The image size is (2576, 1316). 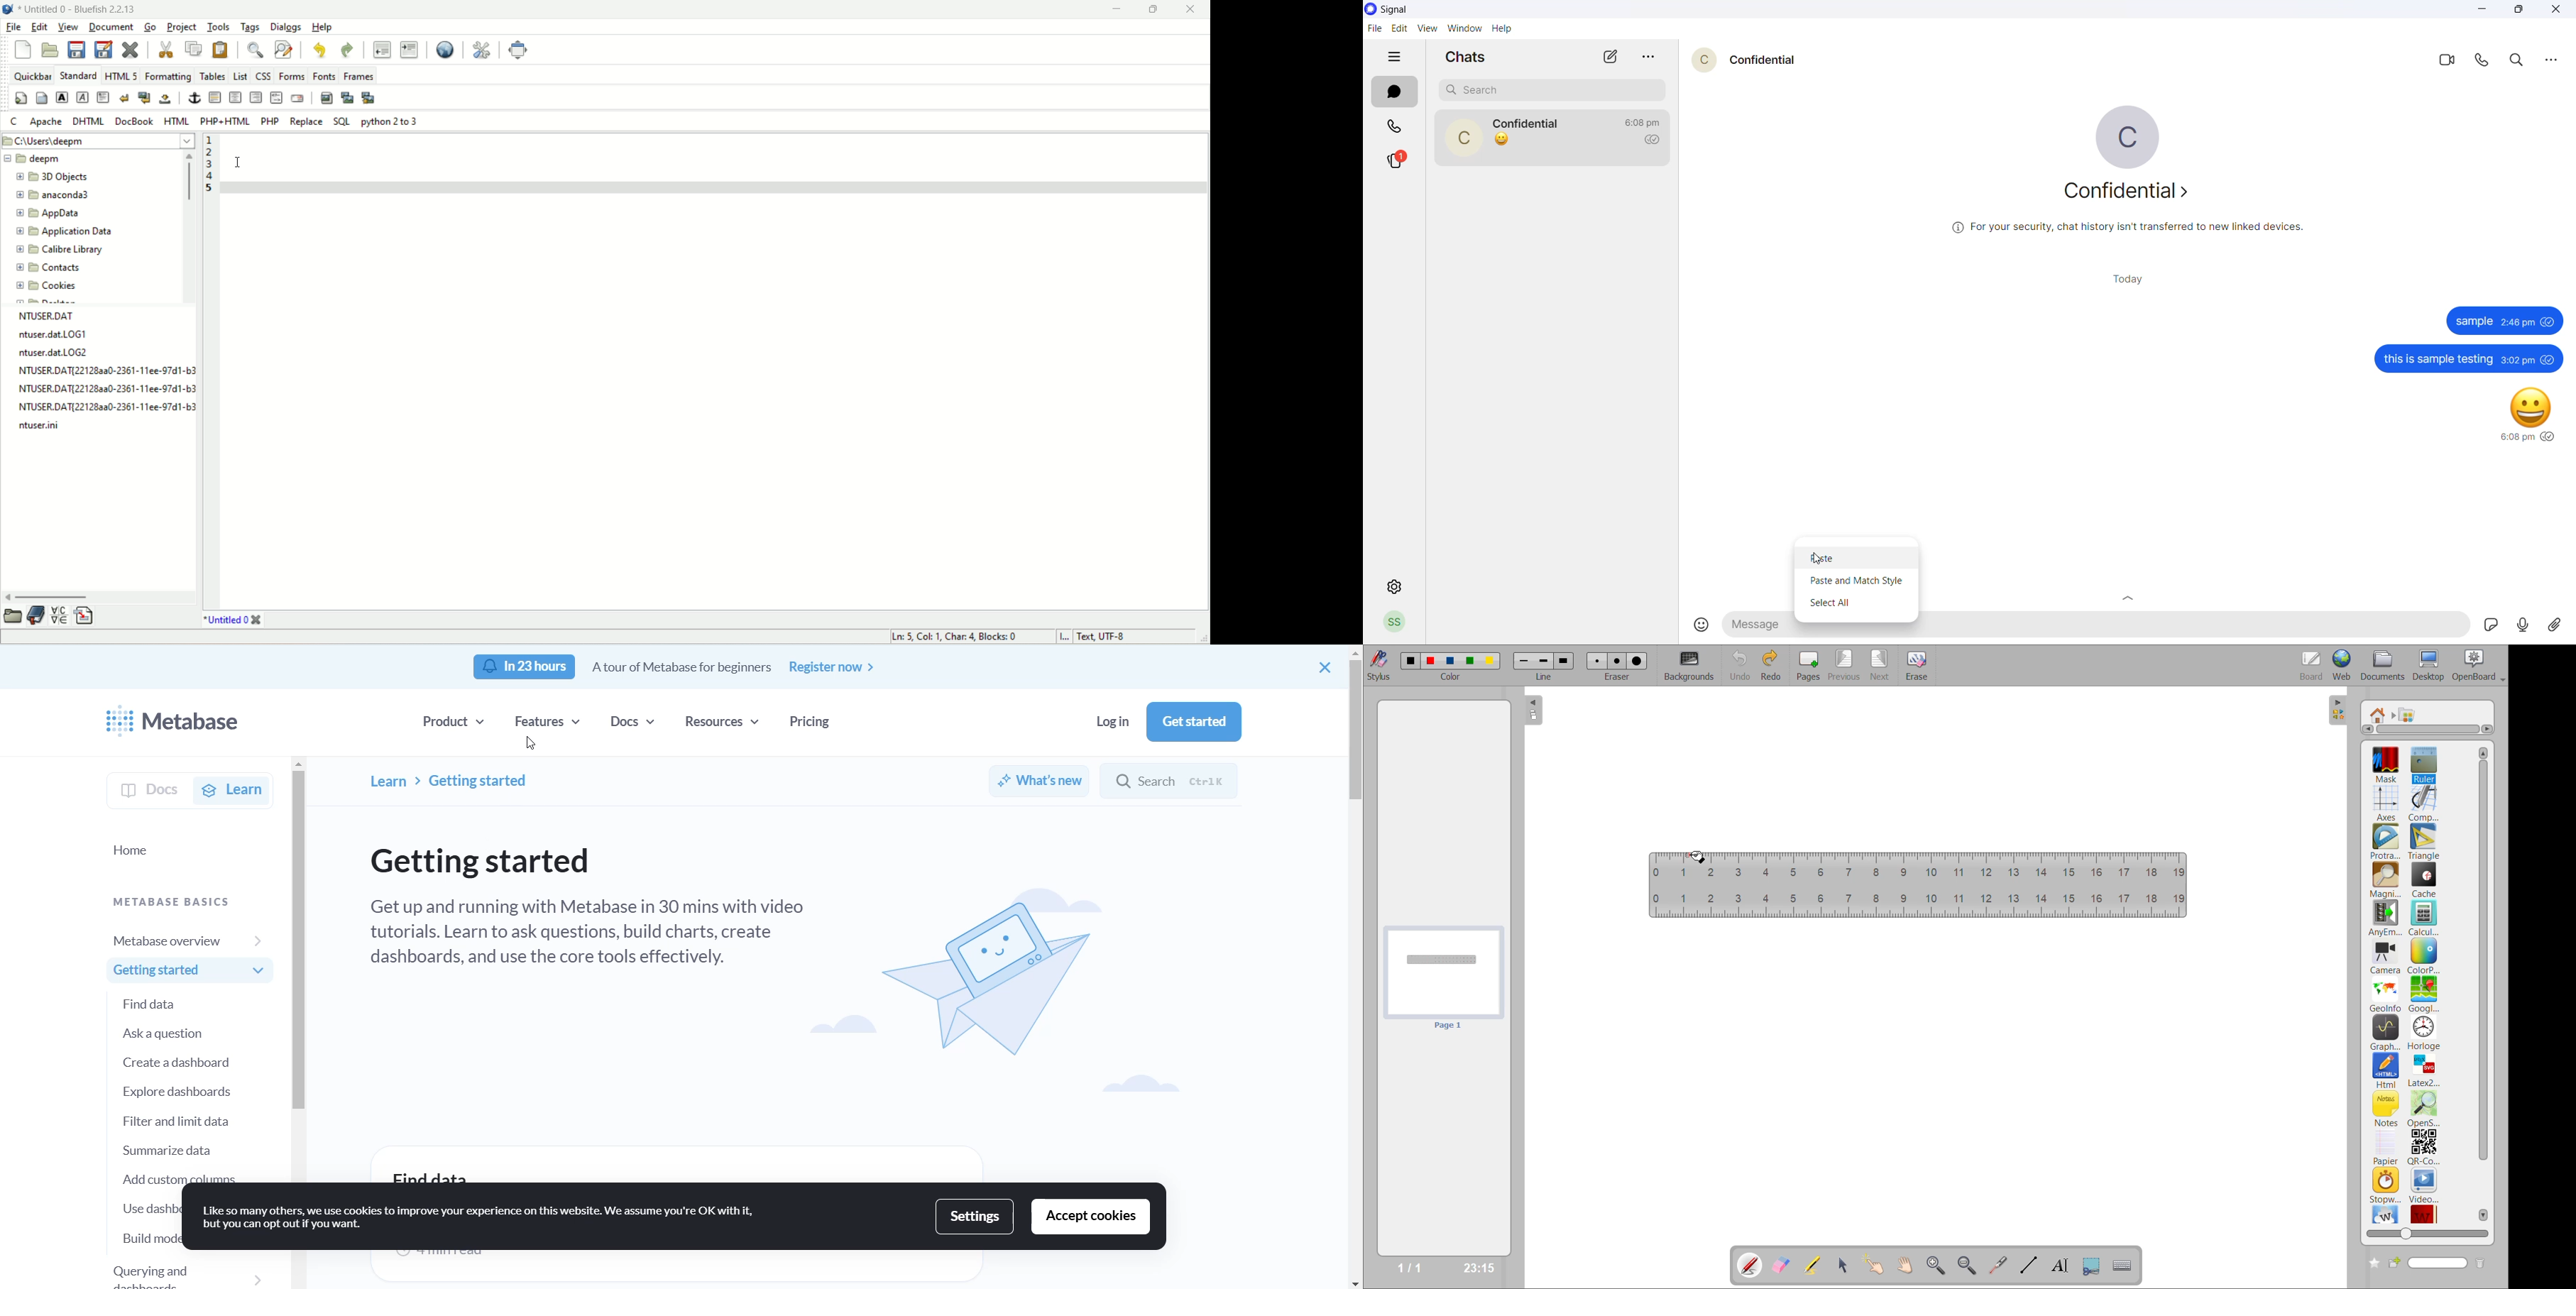 I want to click on HTML, so click(x=179, y=122).